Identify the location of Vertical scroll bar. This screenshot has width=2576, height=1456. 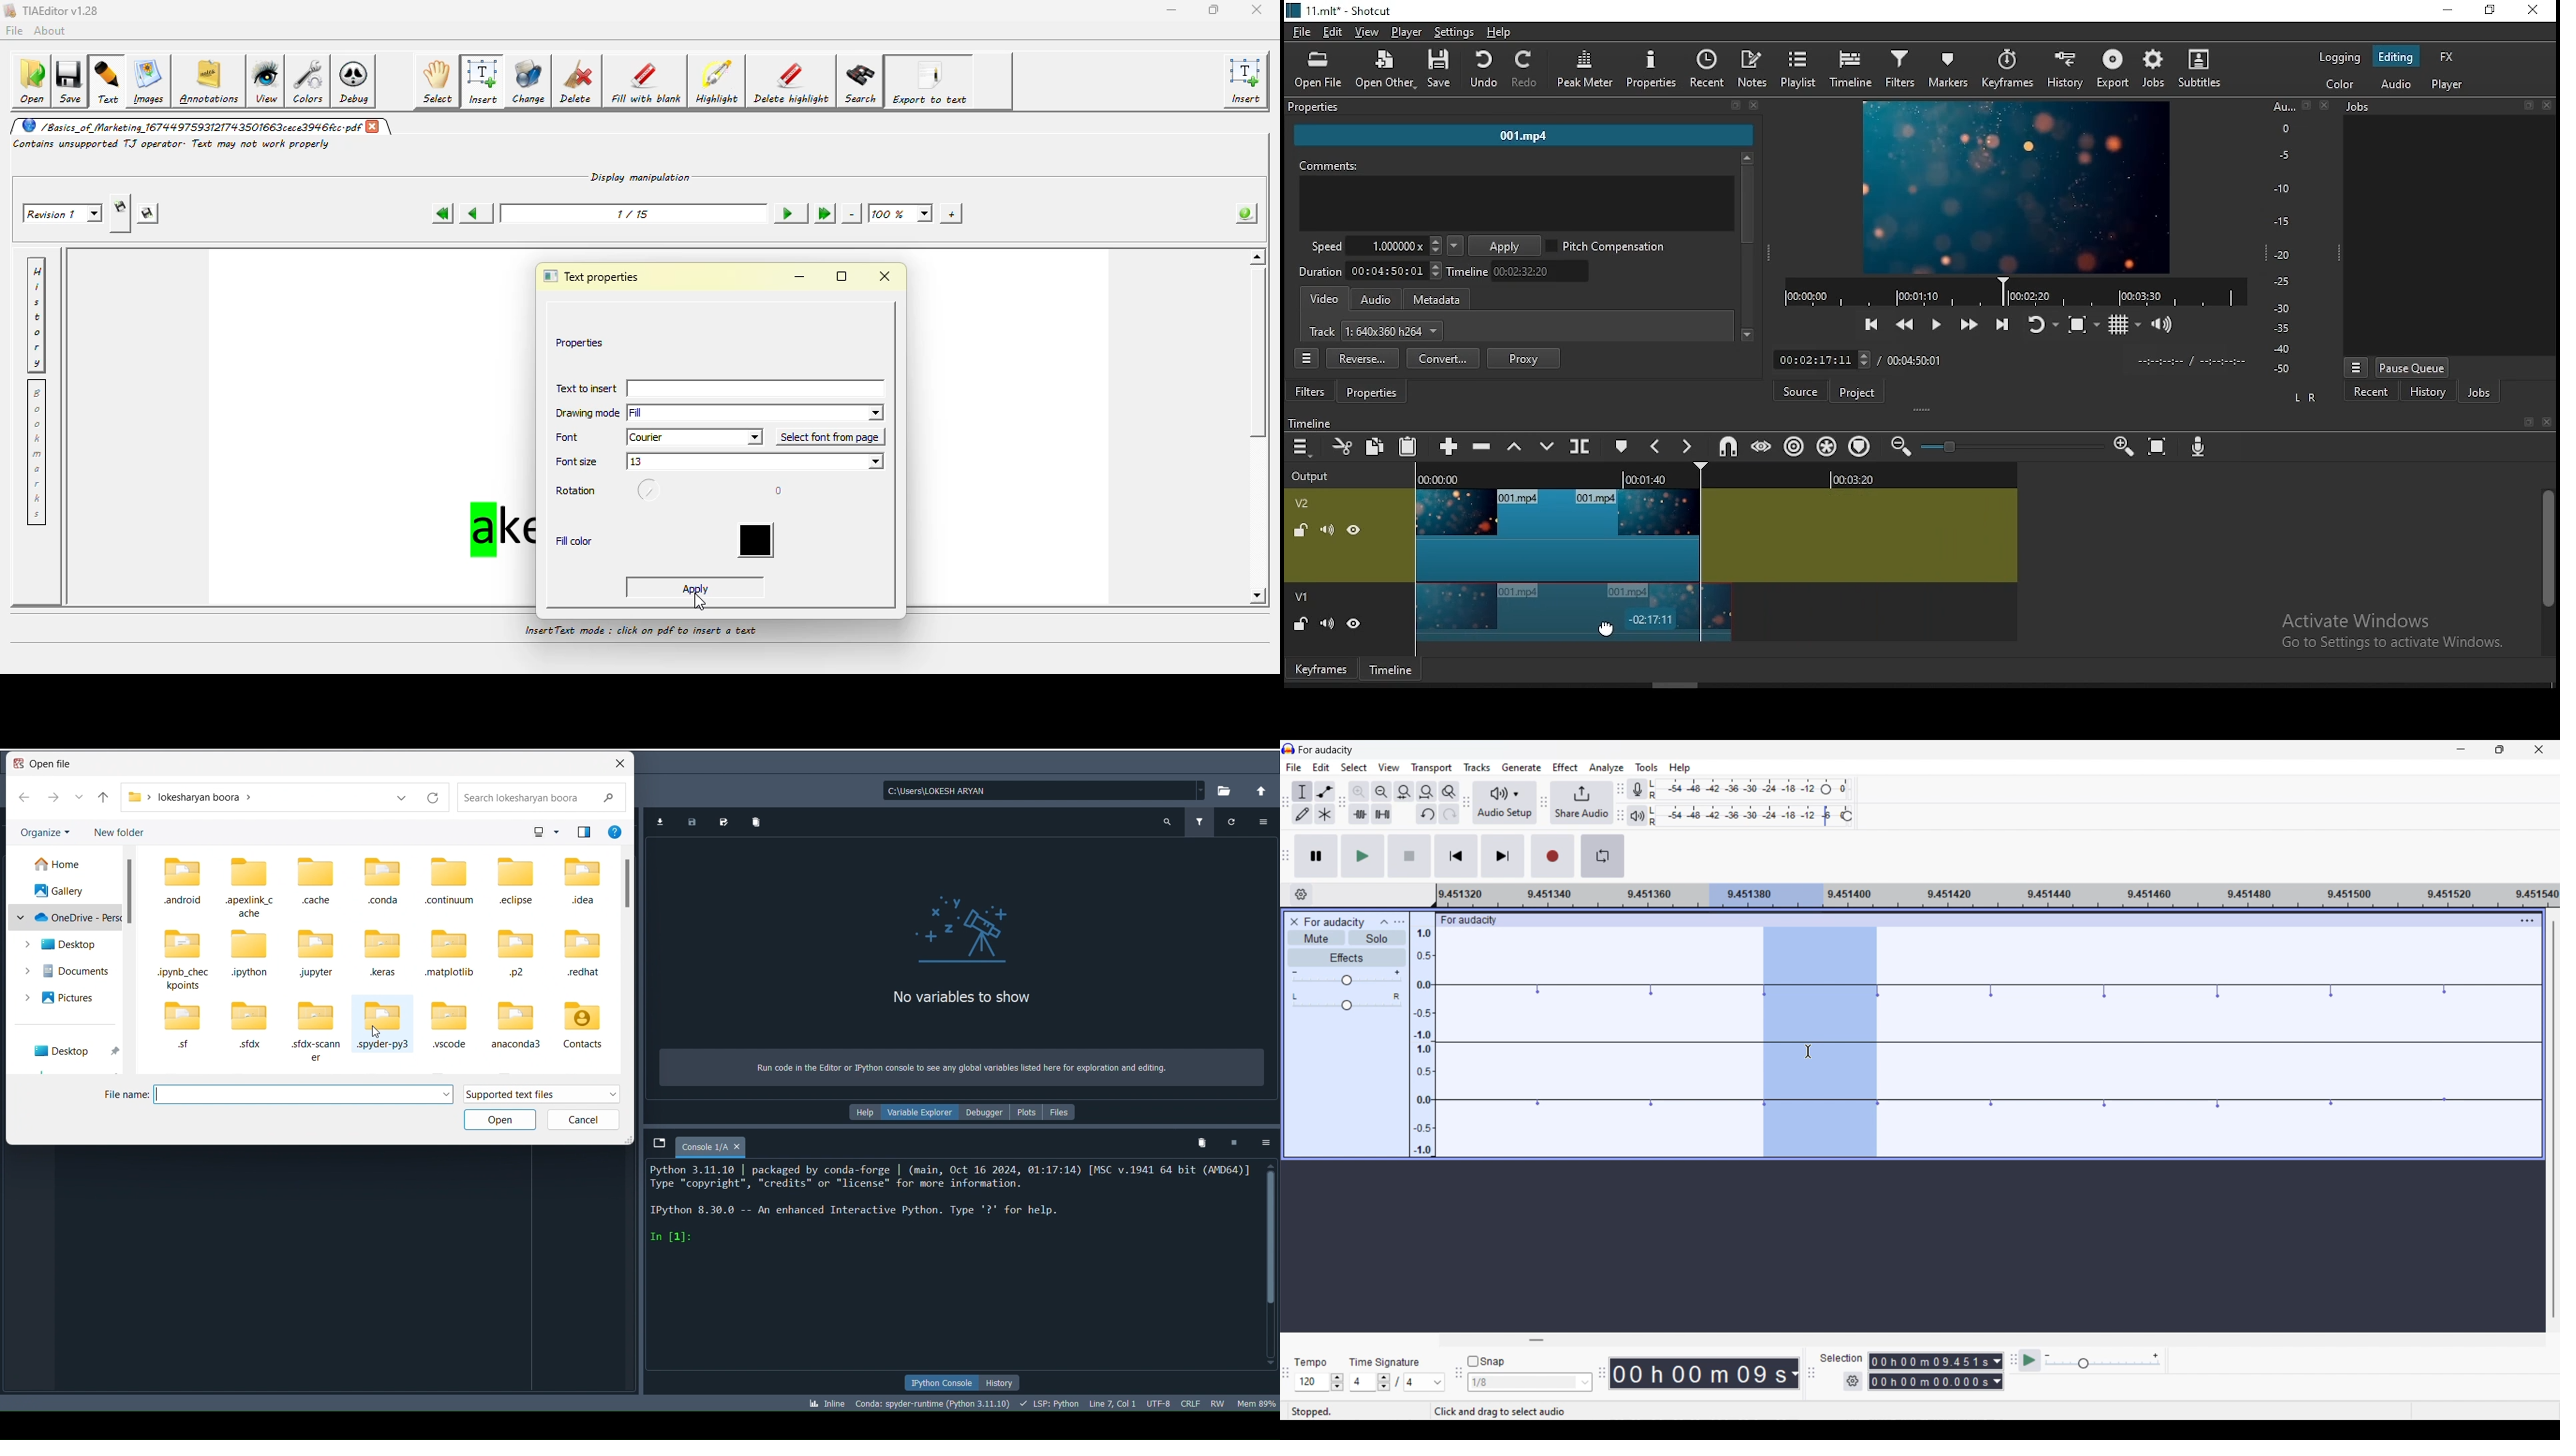
(2550, 1119).